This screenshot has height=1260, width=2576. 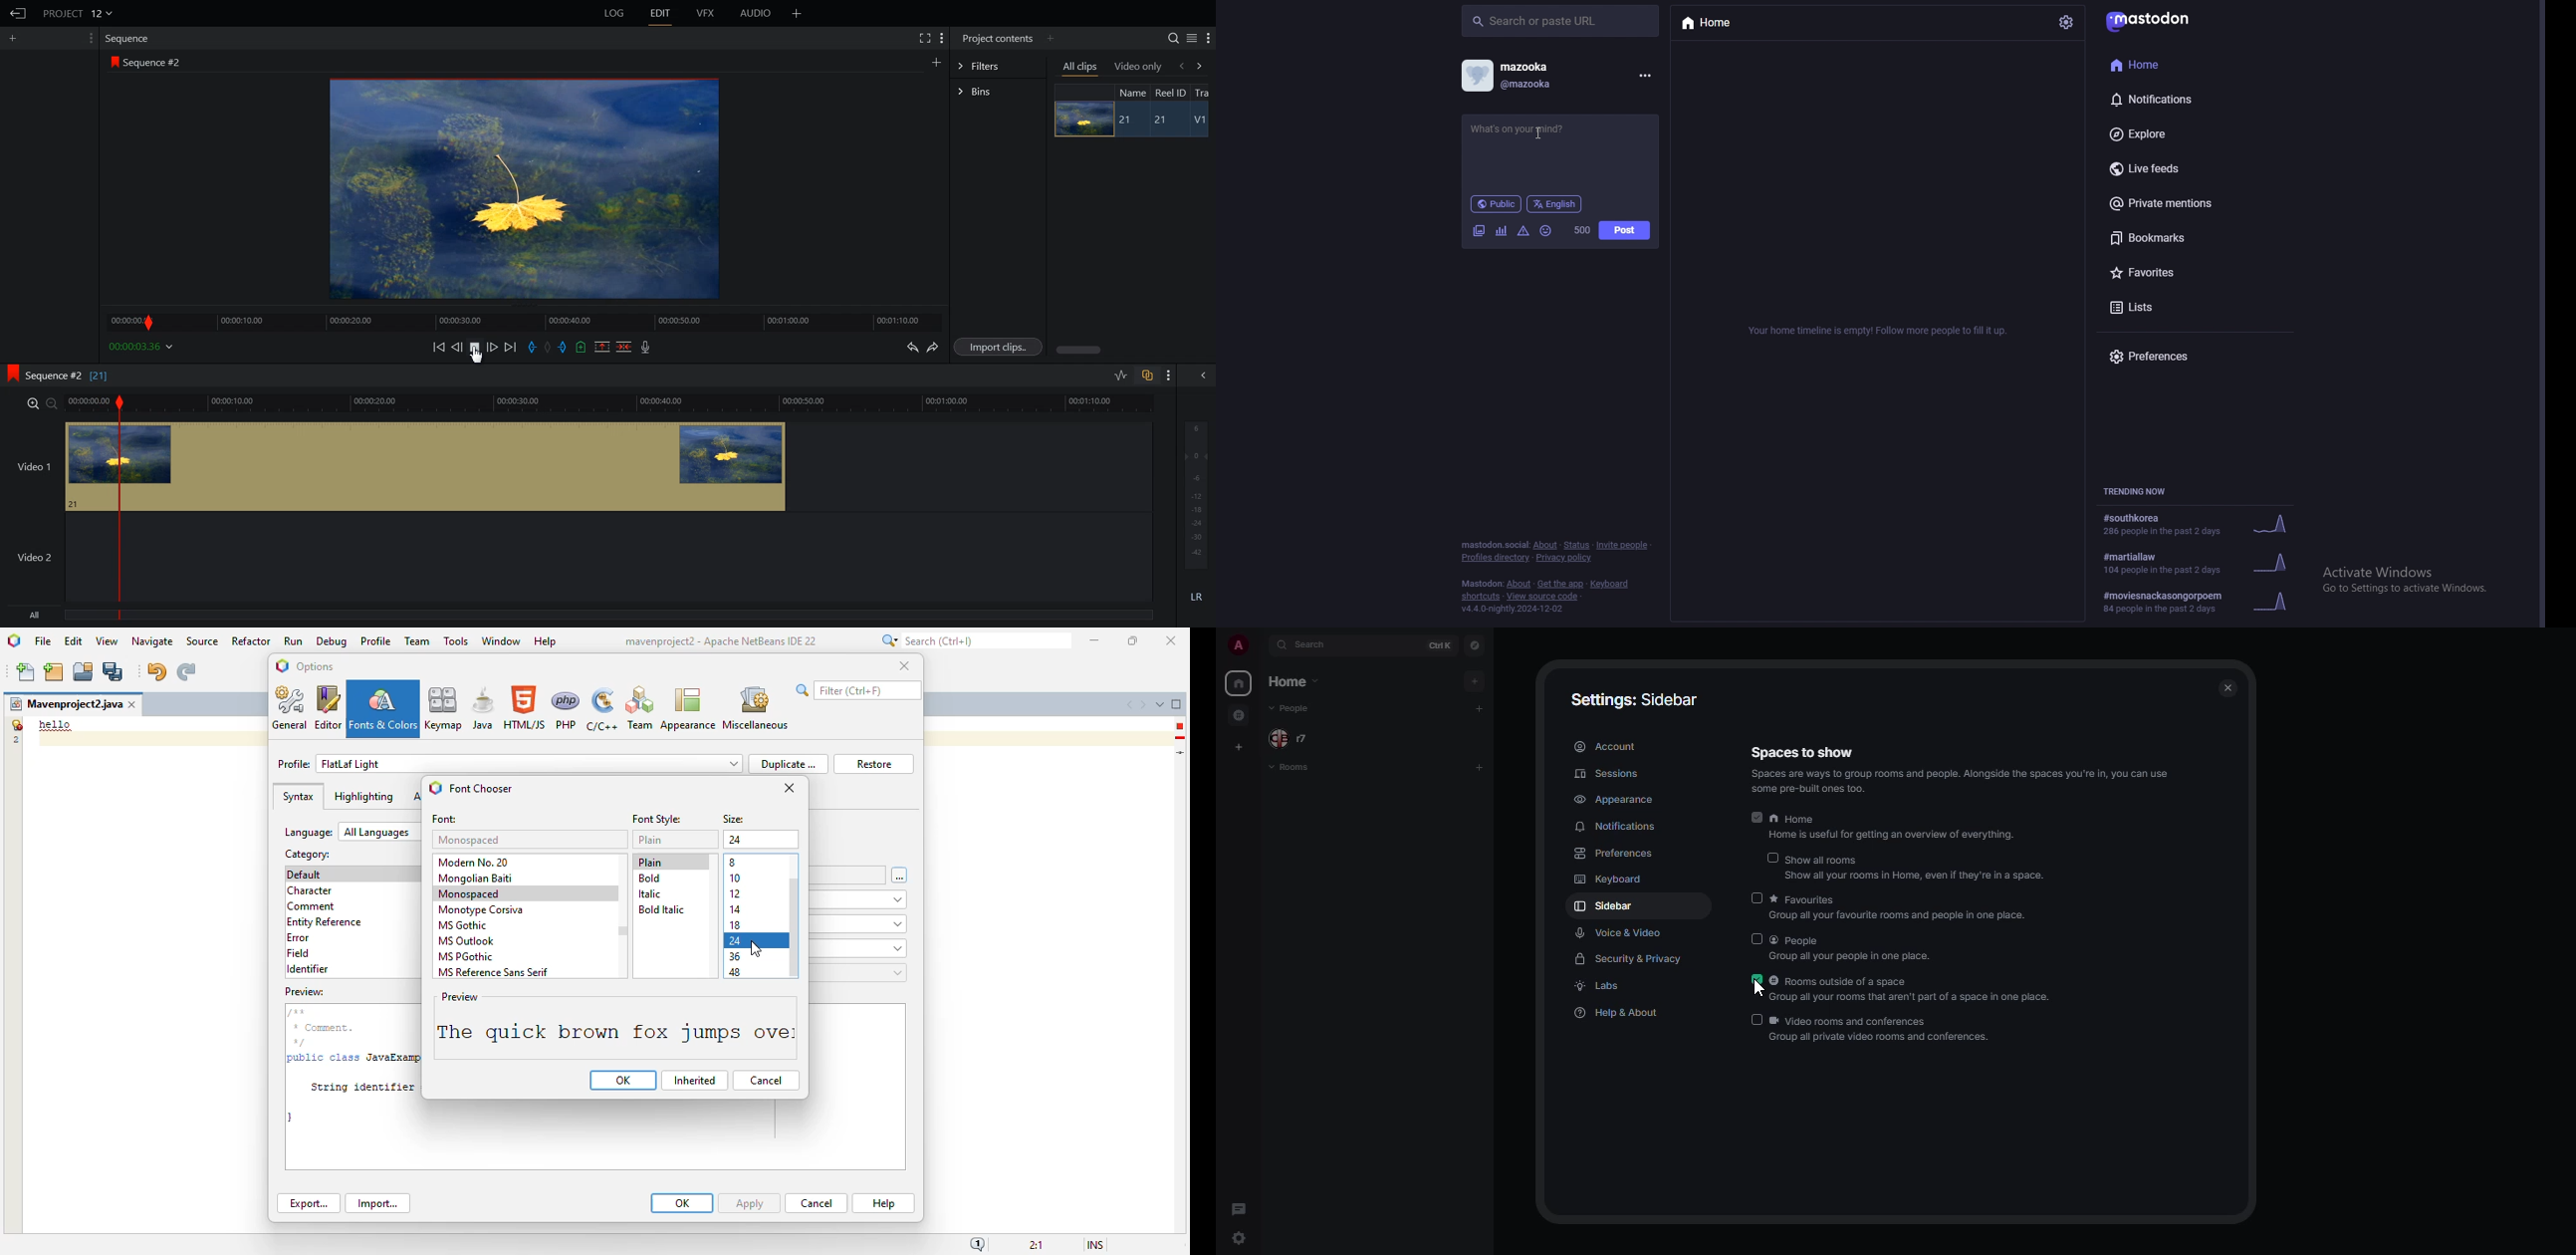 I want to click on search bar, so click(x=1561, y=21).